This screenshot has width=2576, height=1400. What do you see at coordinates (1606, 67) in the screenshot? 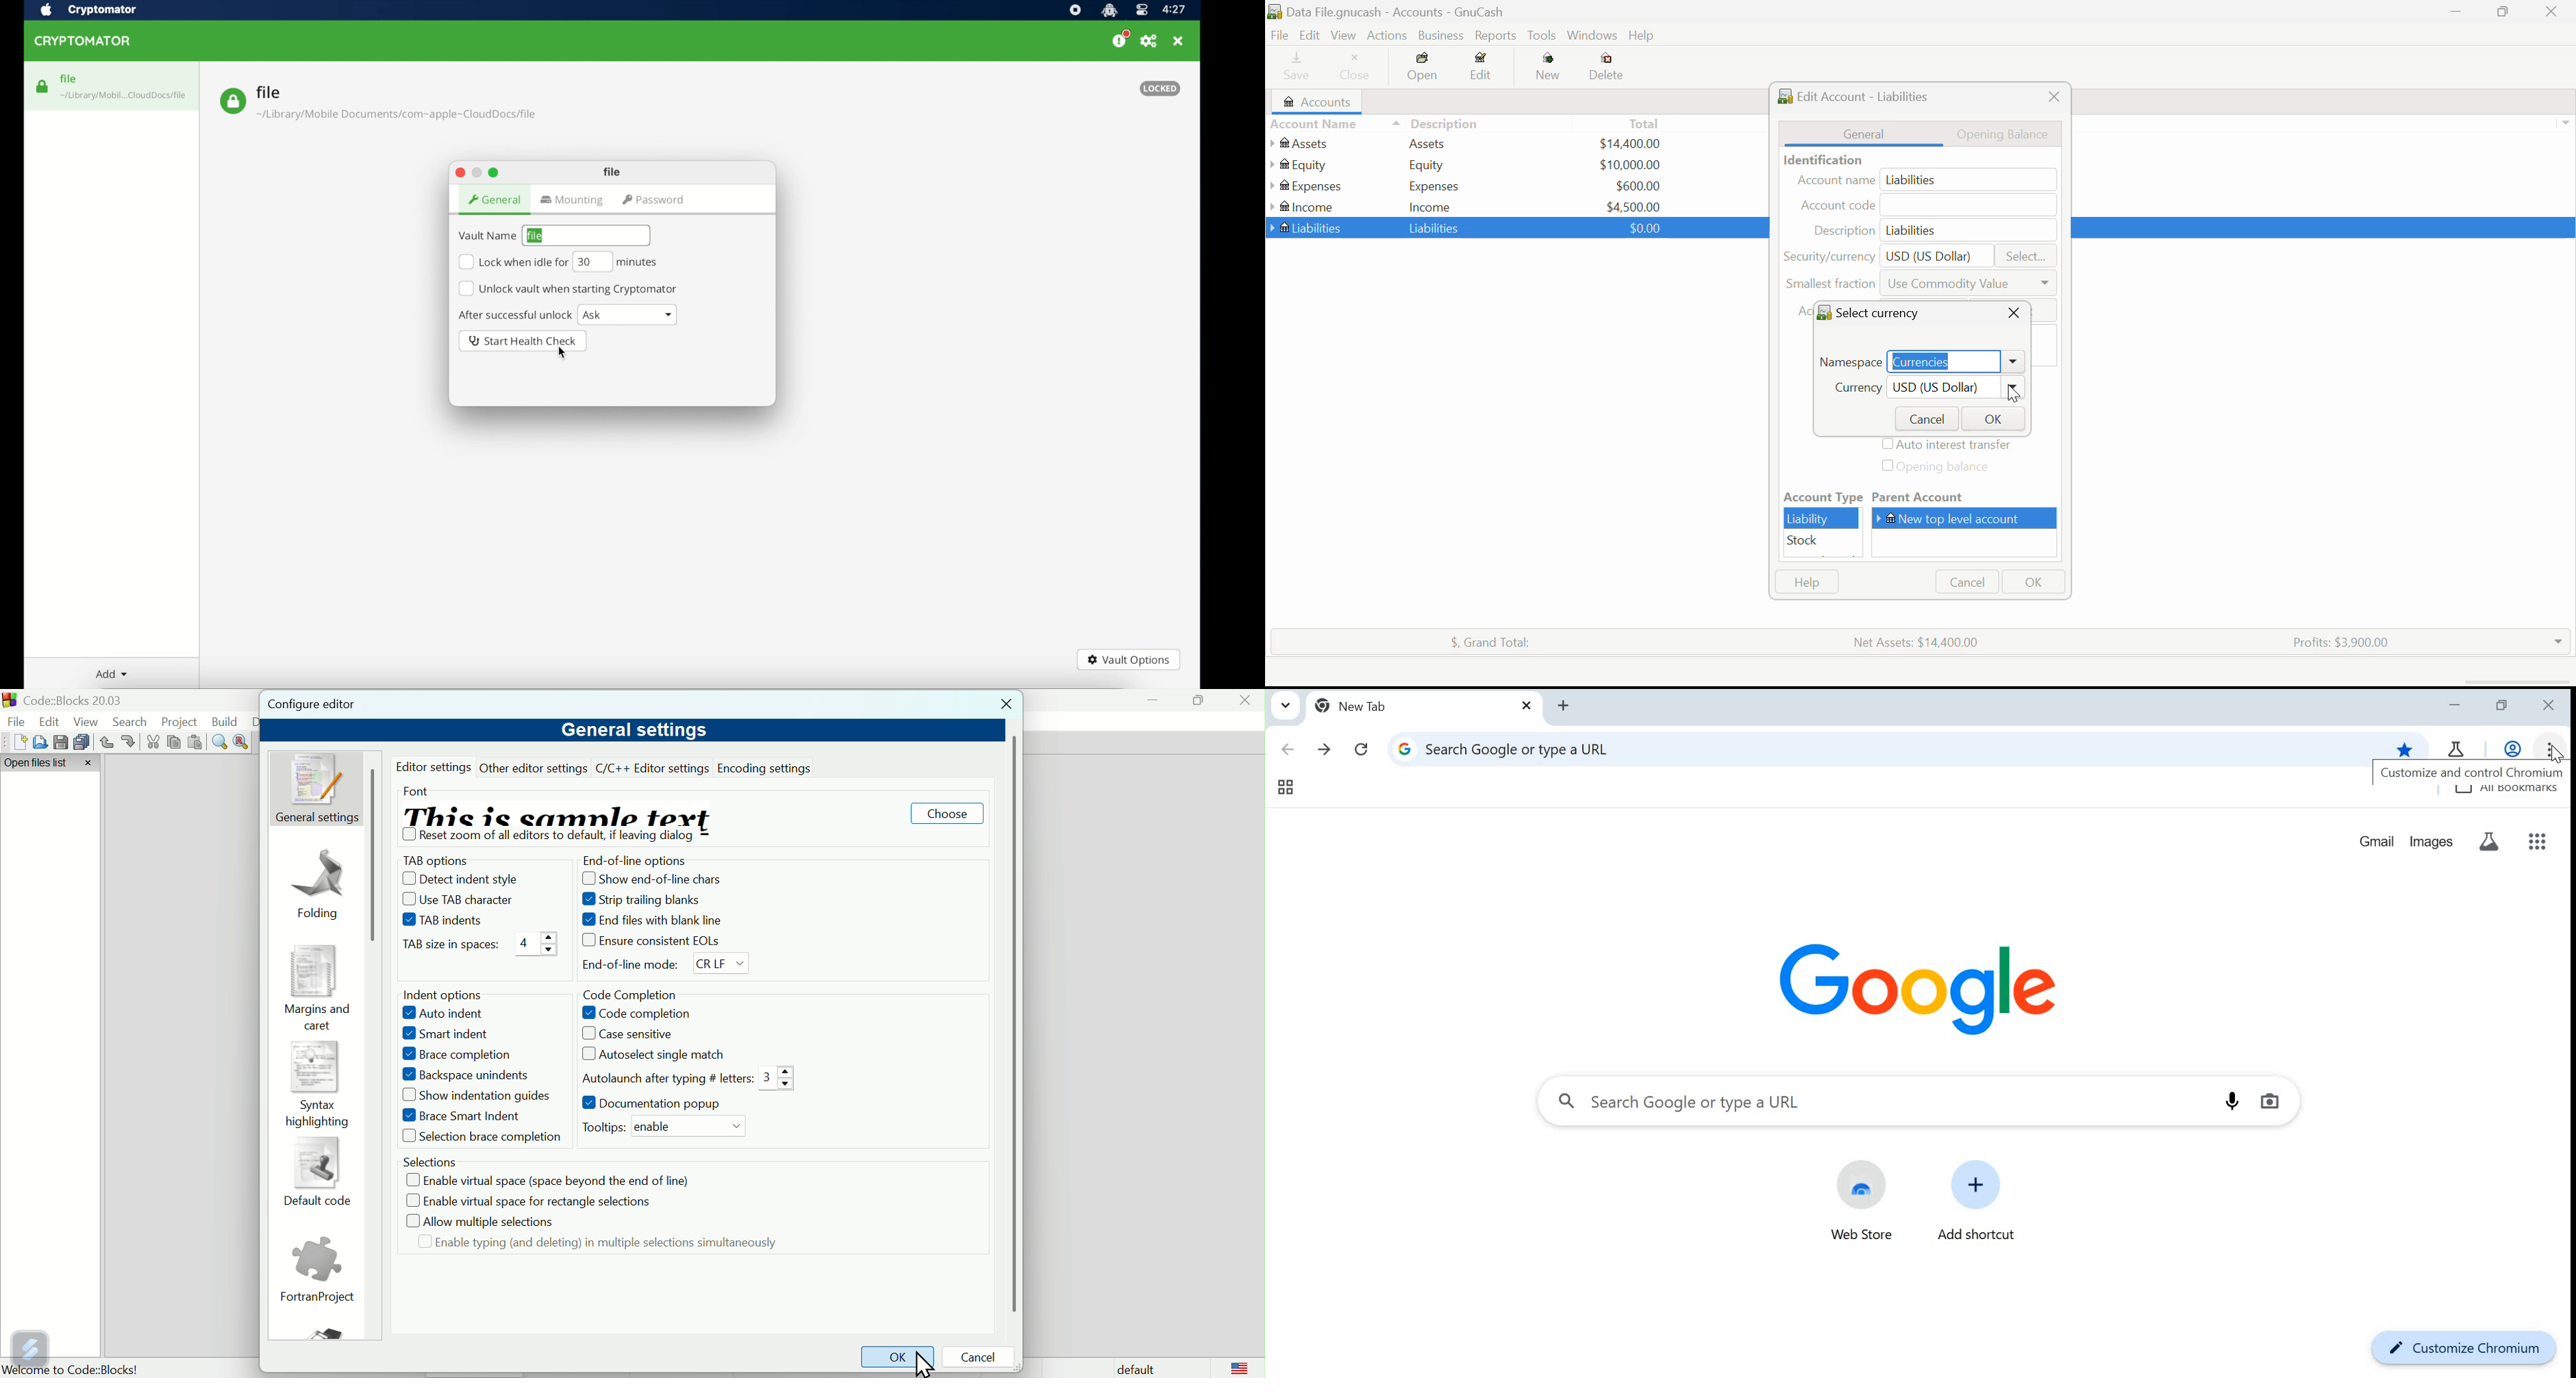
I see `Delete` at bounding box center [1606, 67].